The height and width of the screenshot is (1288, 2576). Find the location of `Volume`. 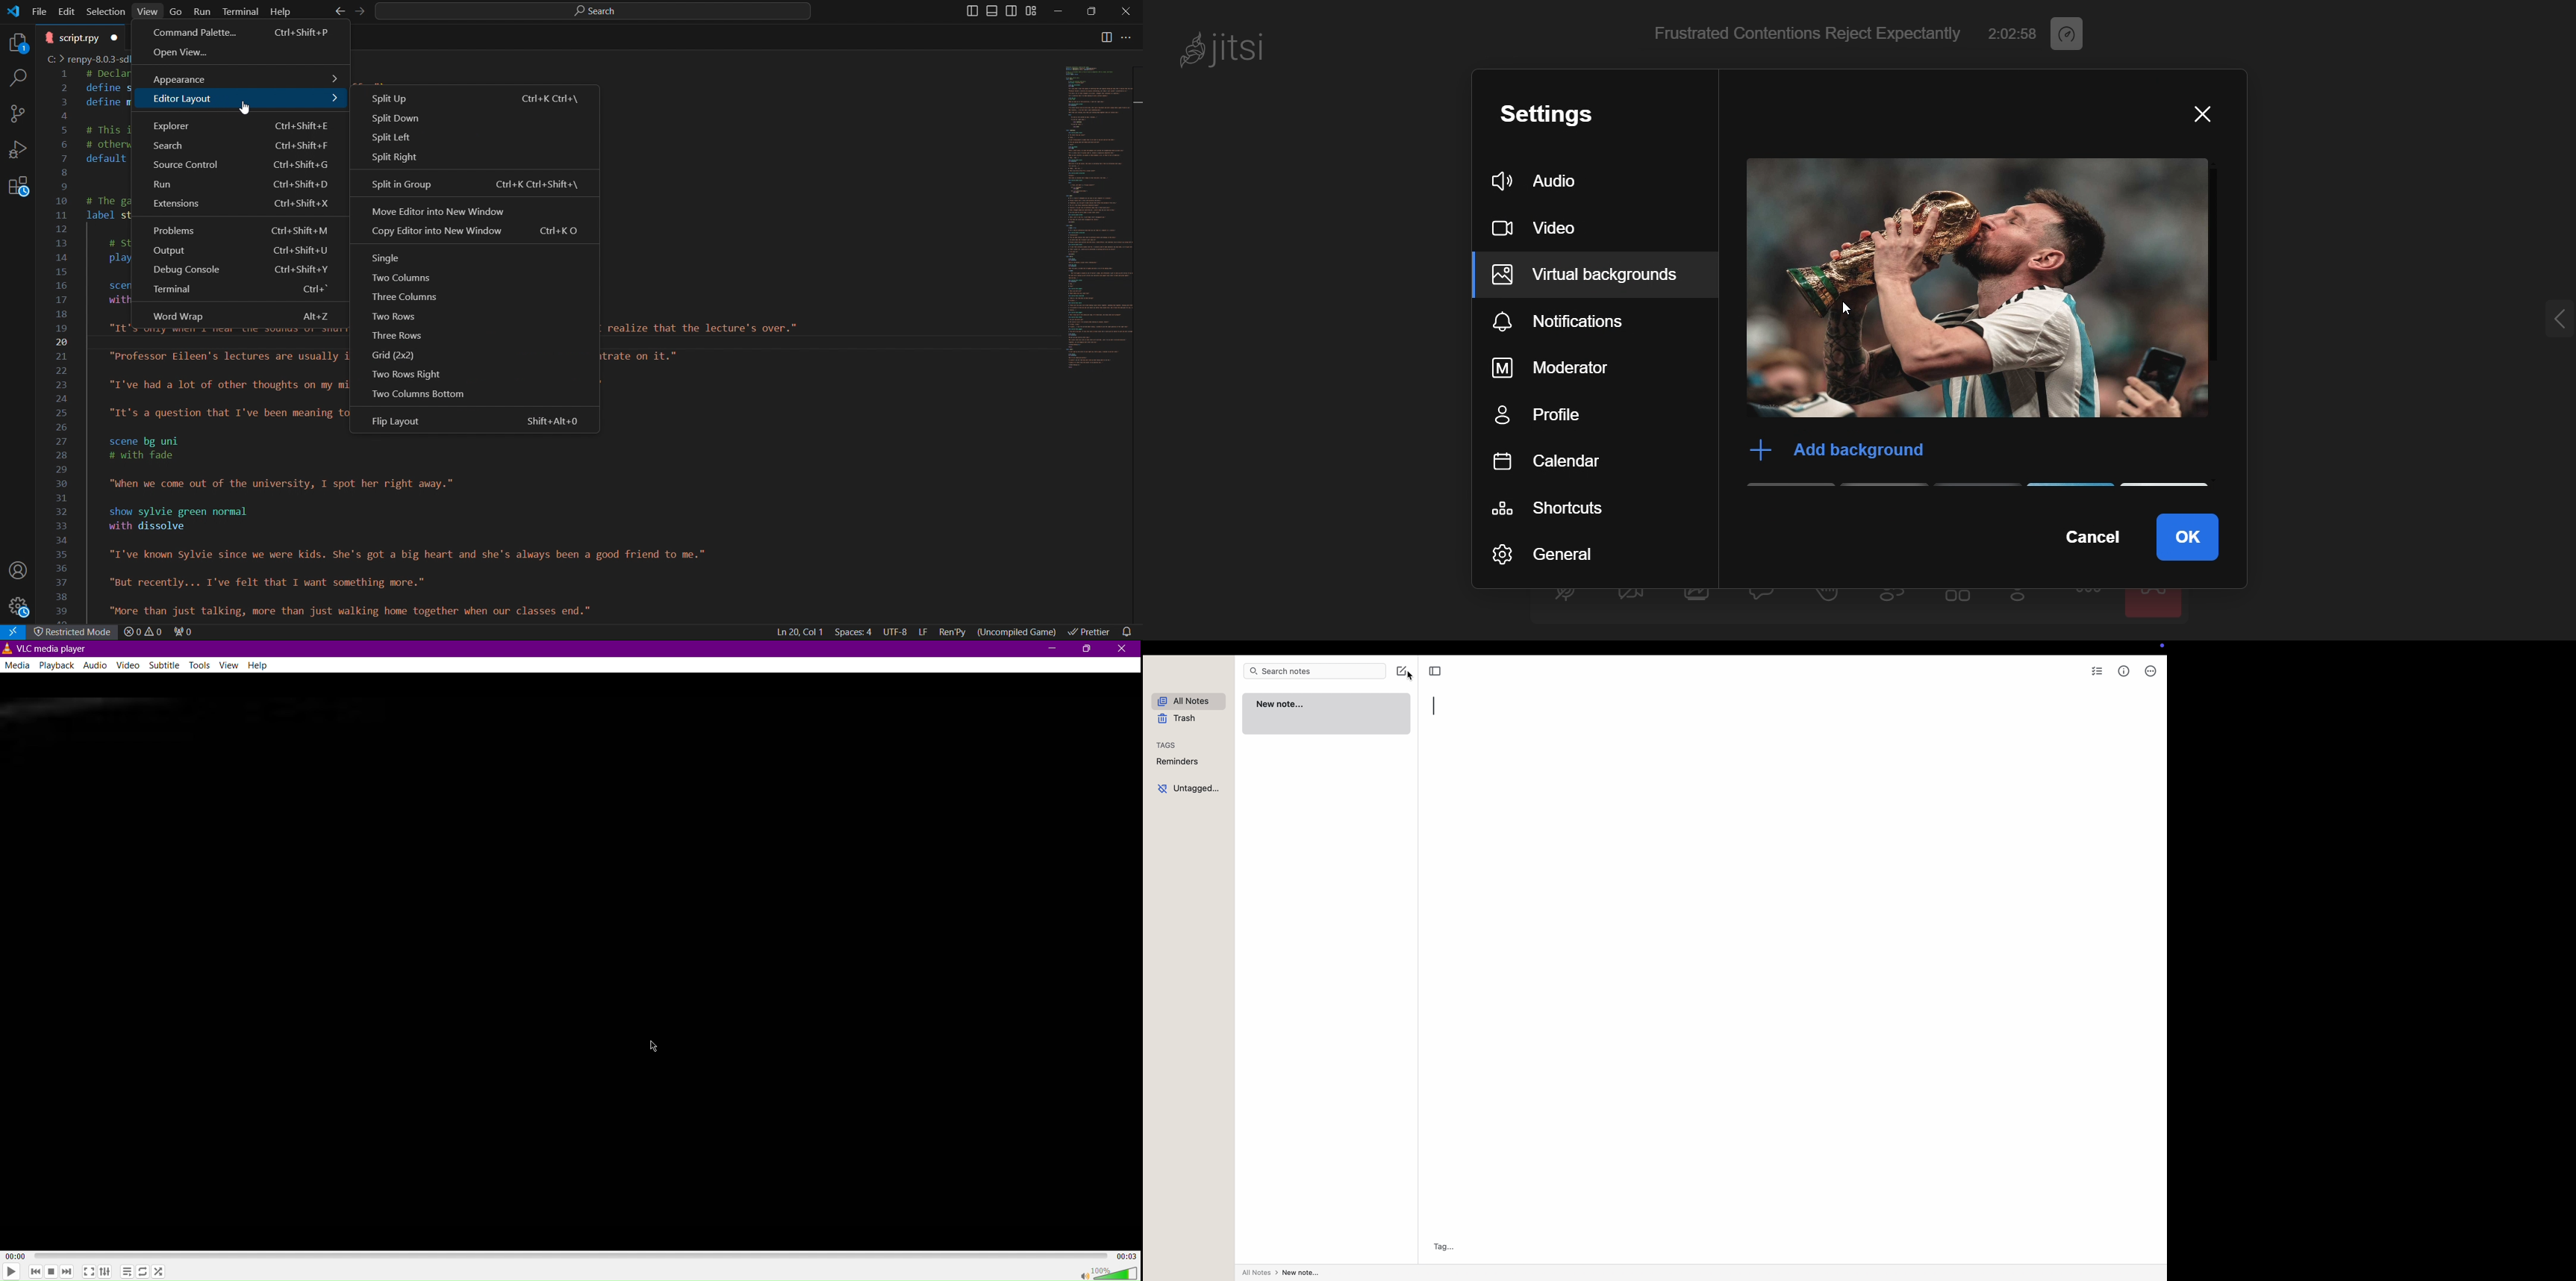

Volume is located at coordinates (1117, 1272).